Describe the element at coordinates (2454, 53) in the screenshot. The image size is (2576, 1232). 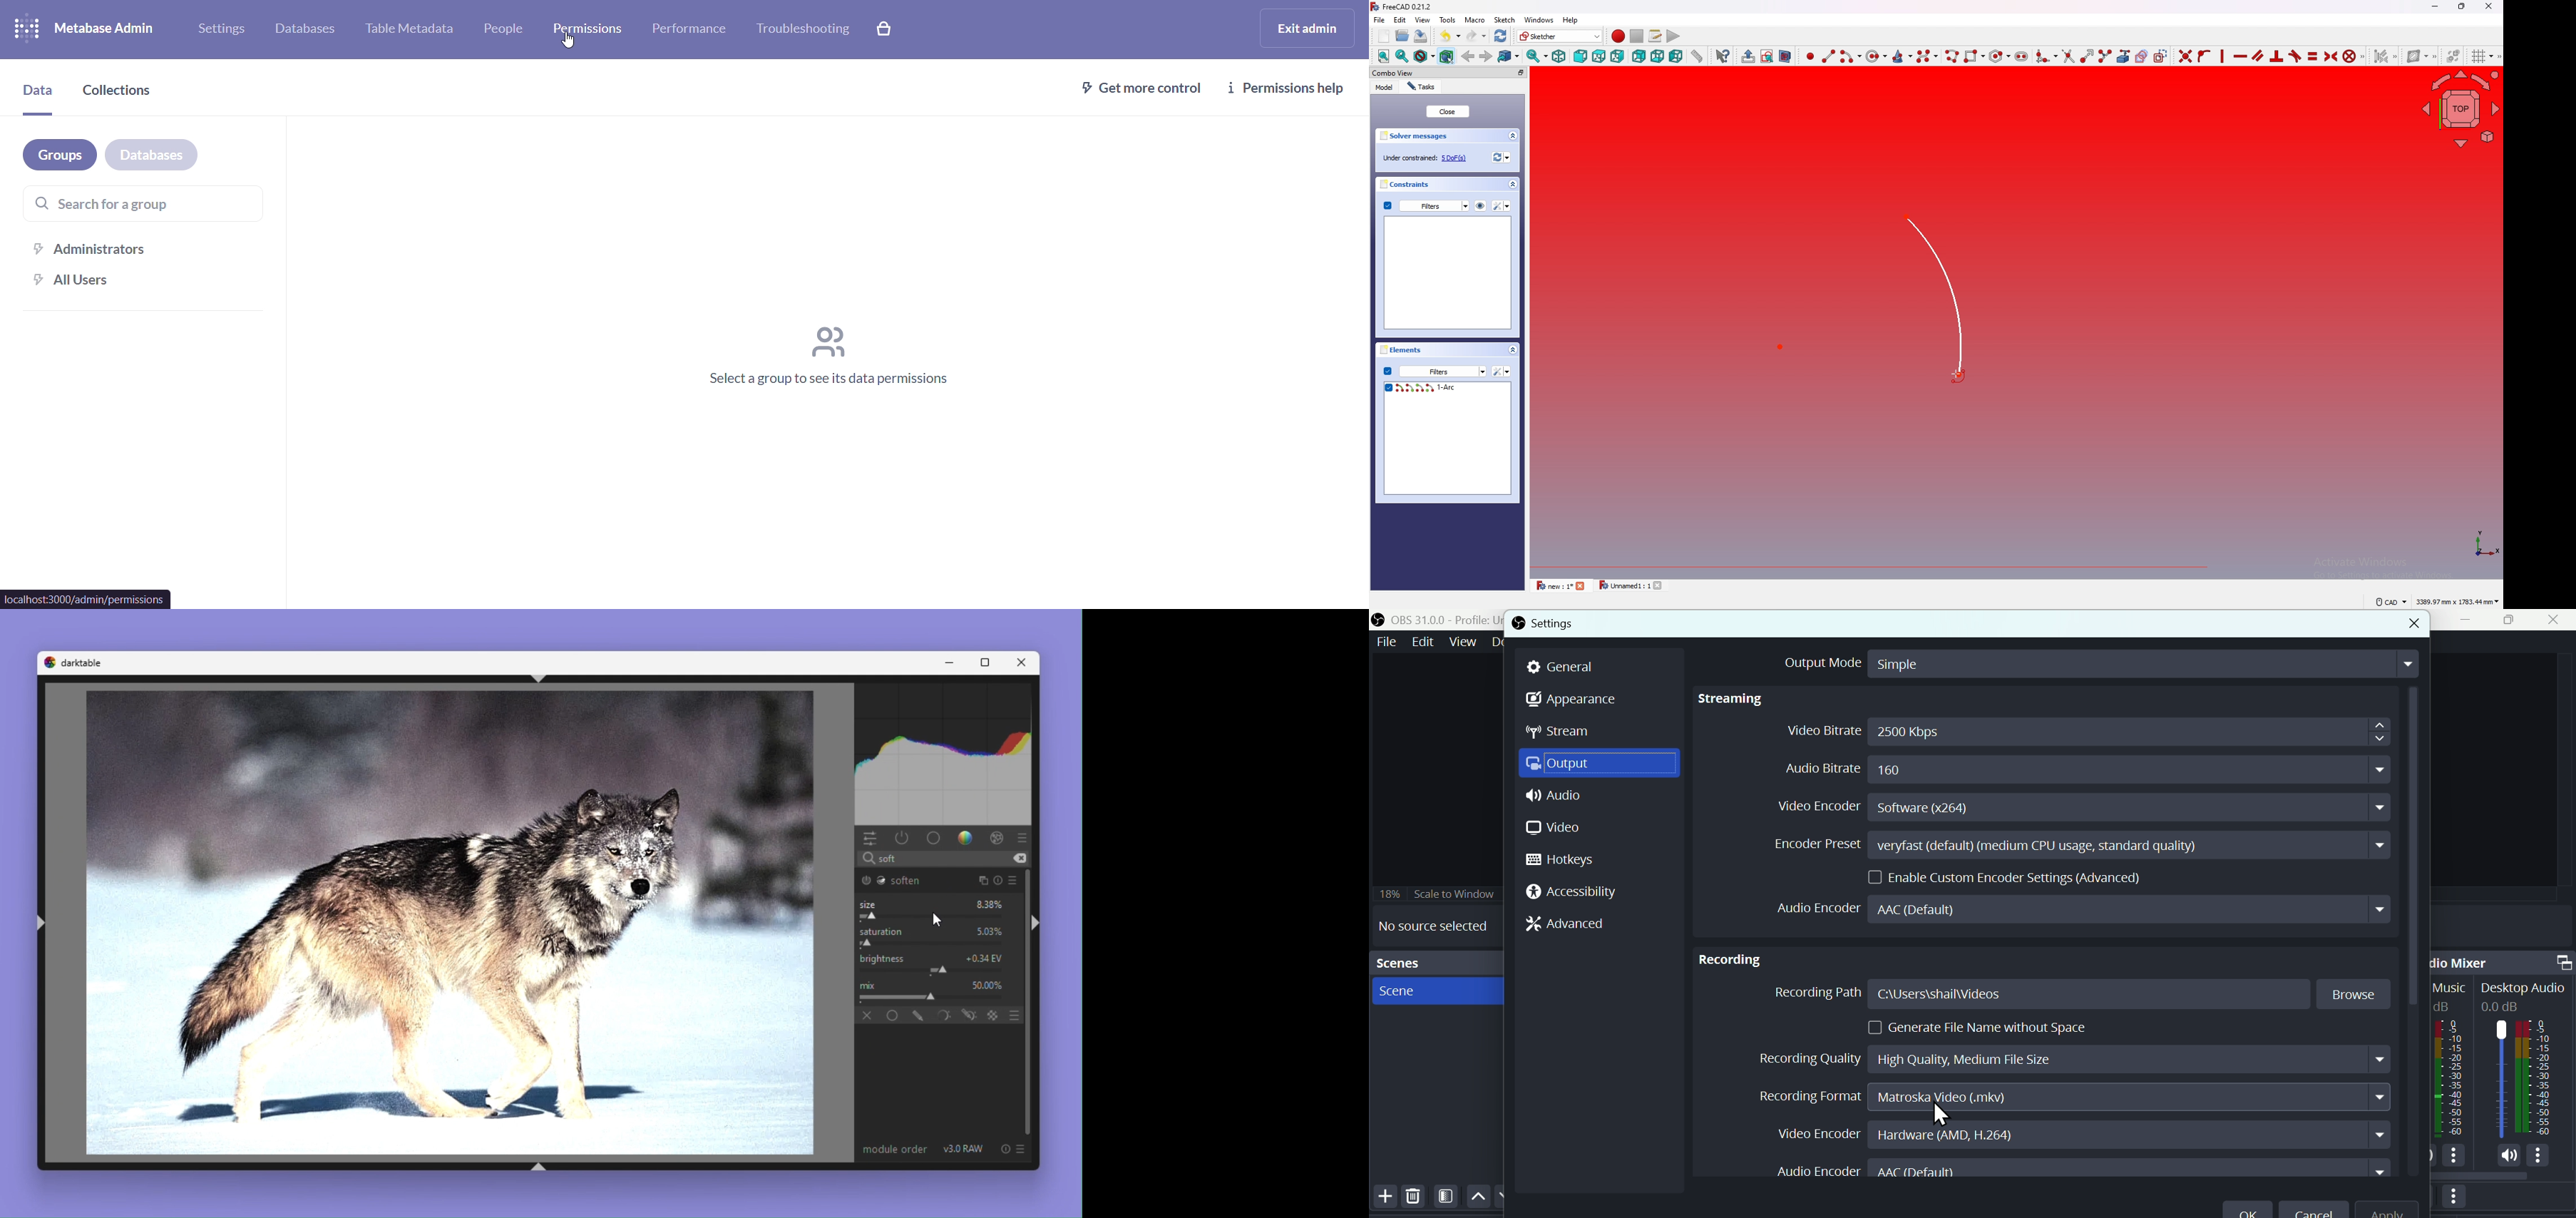
I see `switch virtual space` at that location.